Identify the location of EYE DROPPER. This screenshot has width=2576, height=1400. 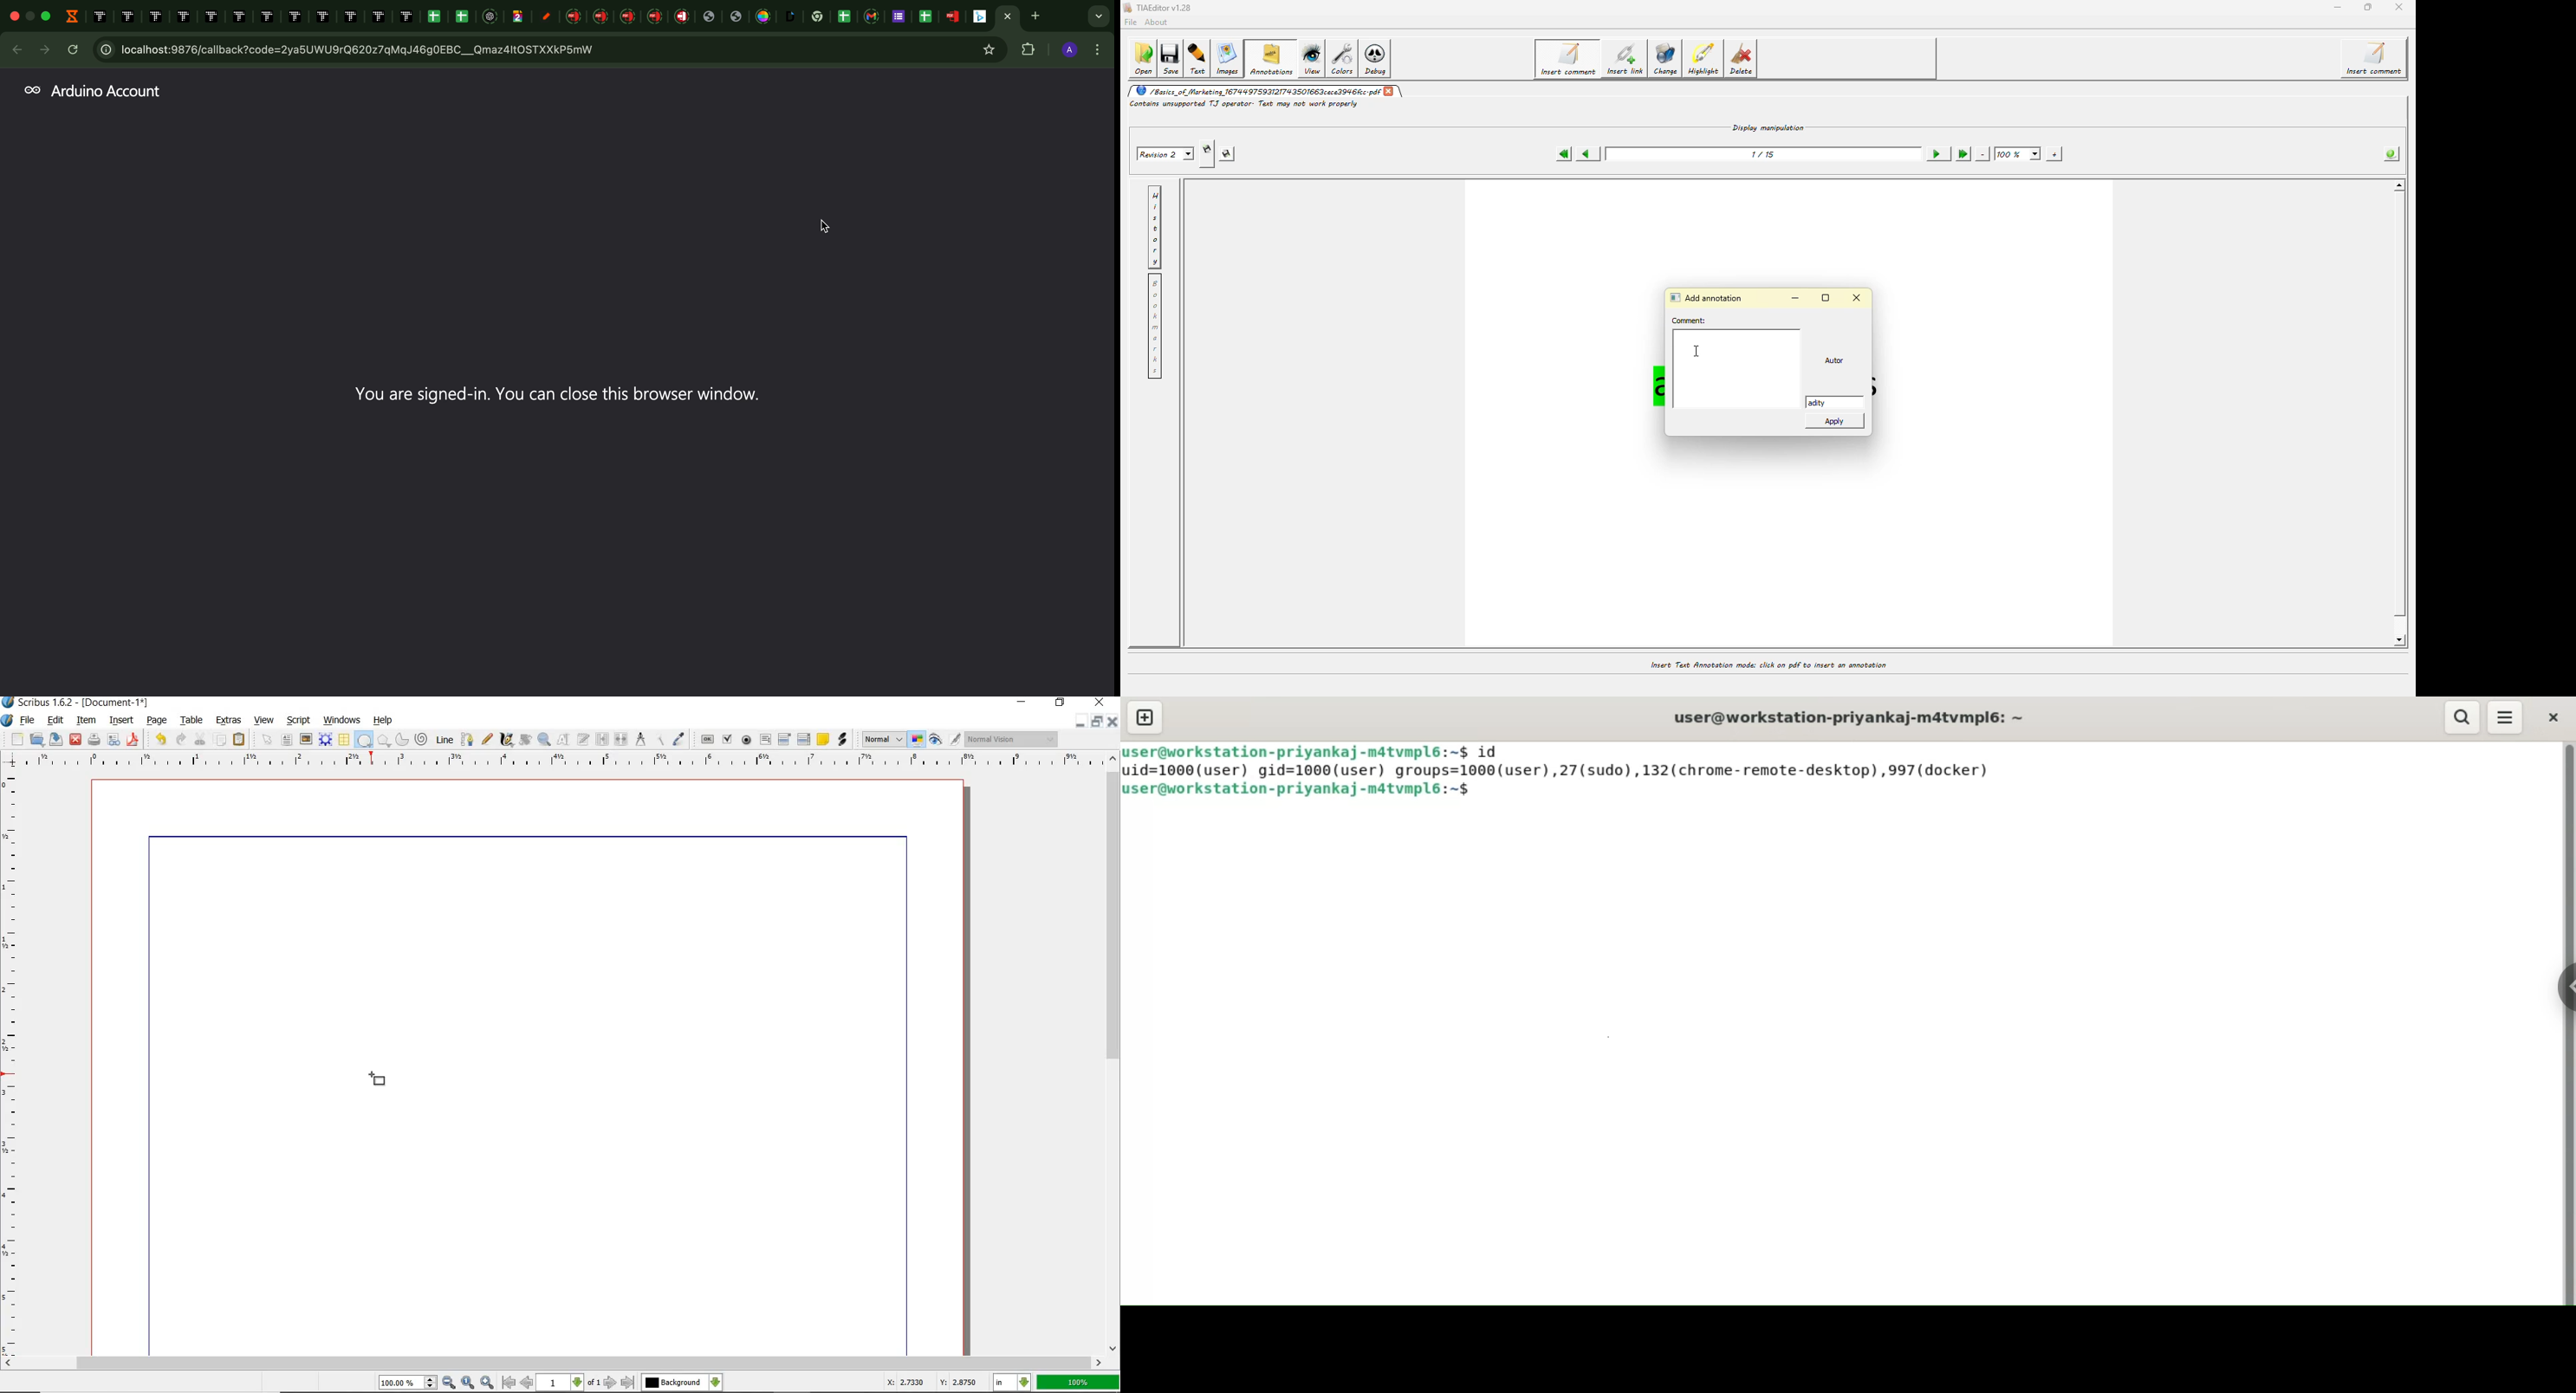
(680, 740).